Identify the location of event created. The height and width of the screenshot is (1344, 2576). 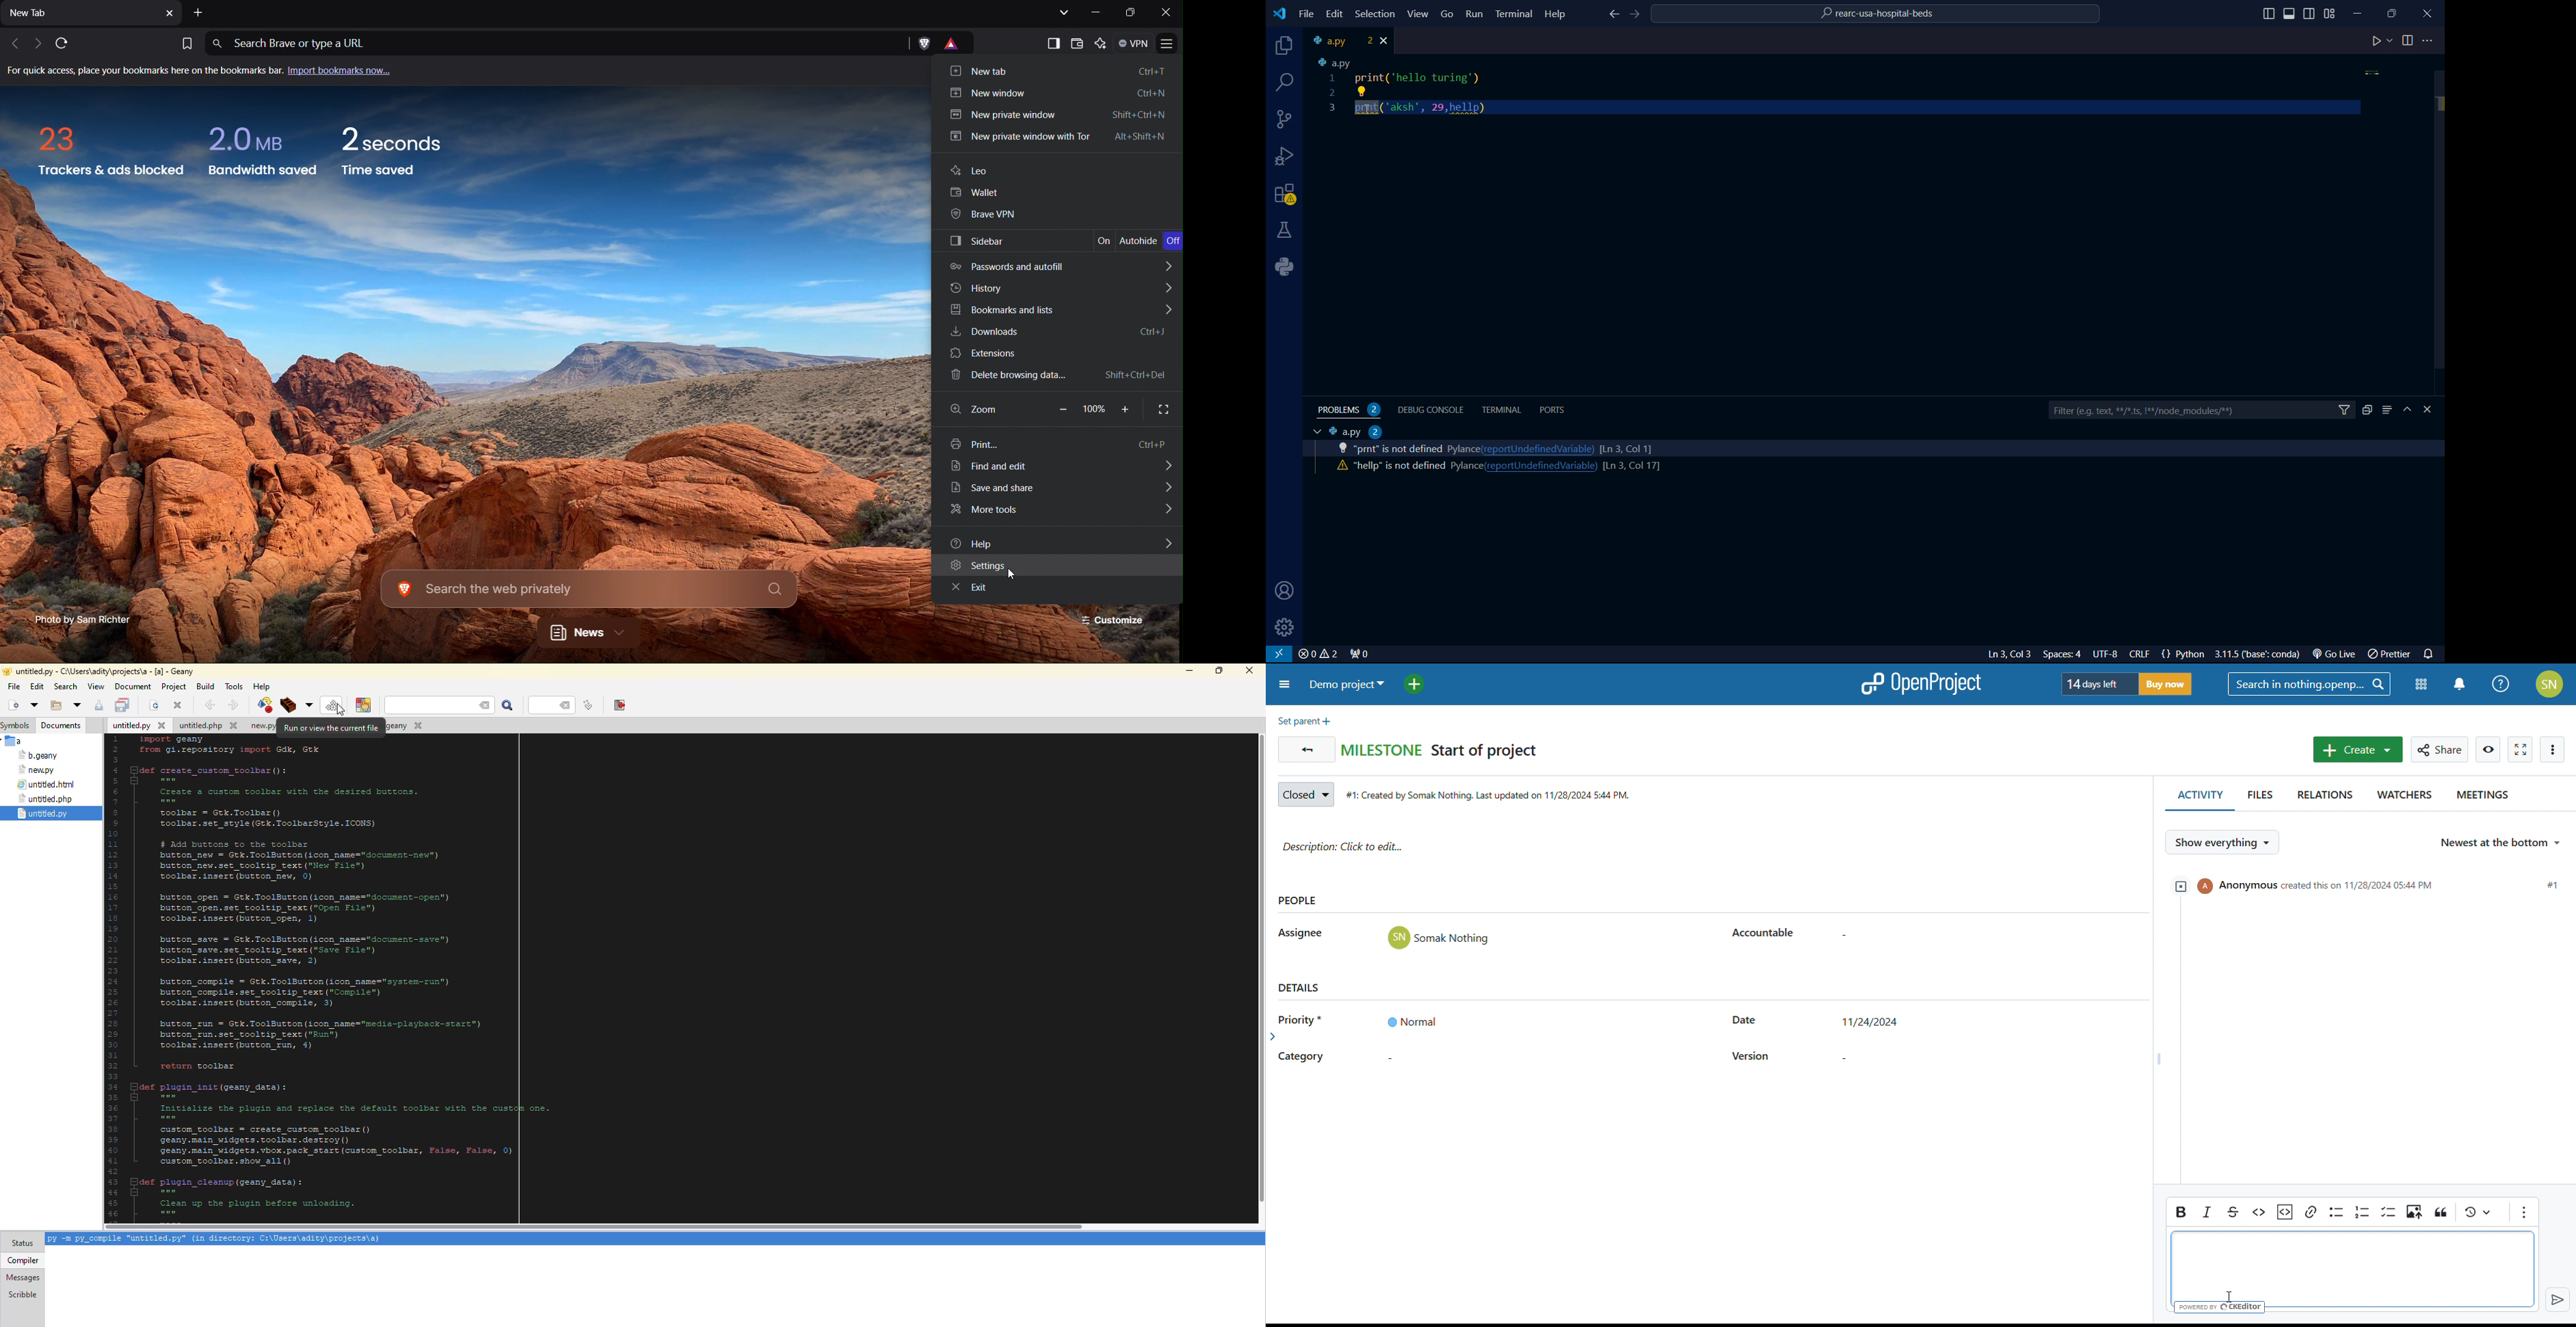
(2381, 885).